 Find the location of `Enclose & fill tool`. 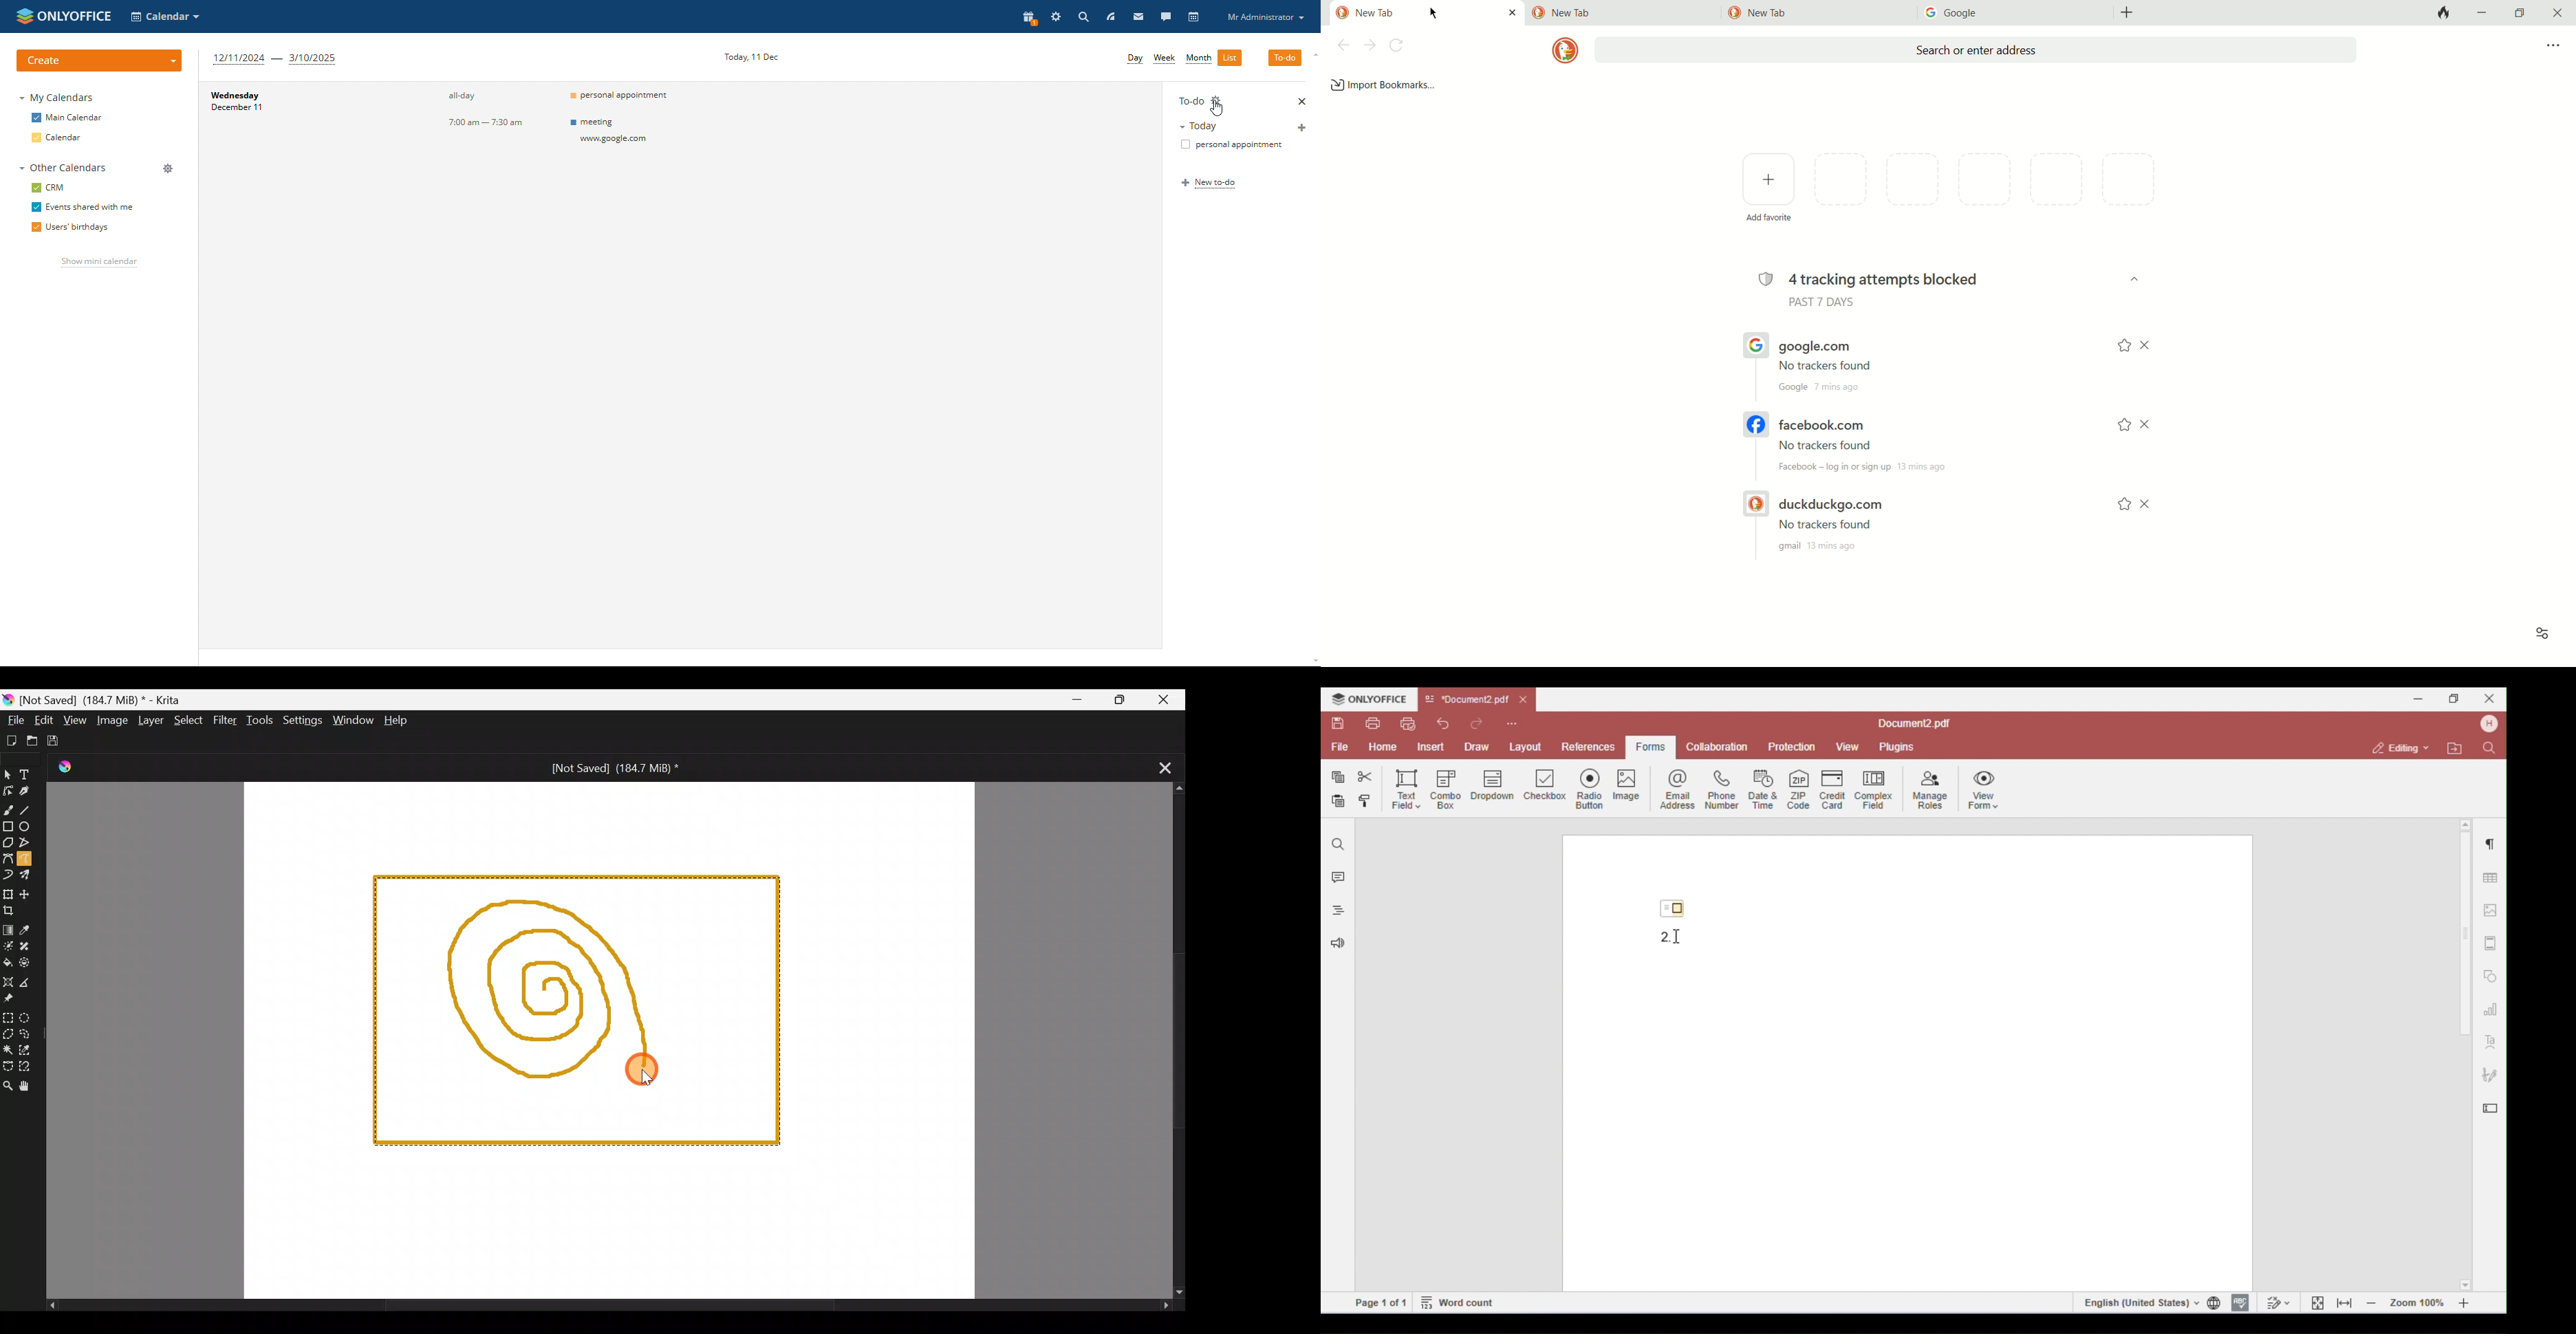

Enclose & fill tool is located at coordinates (27, 965).